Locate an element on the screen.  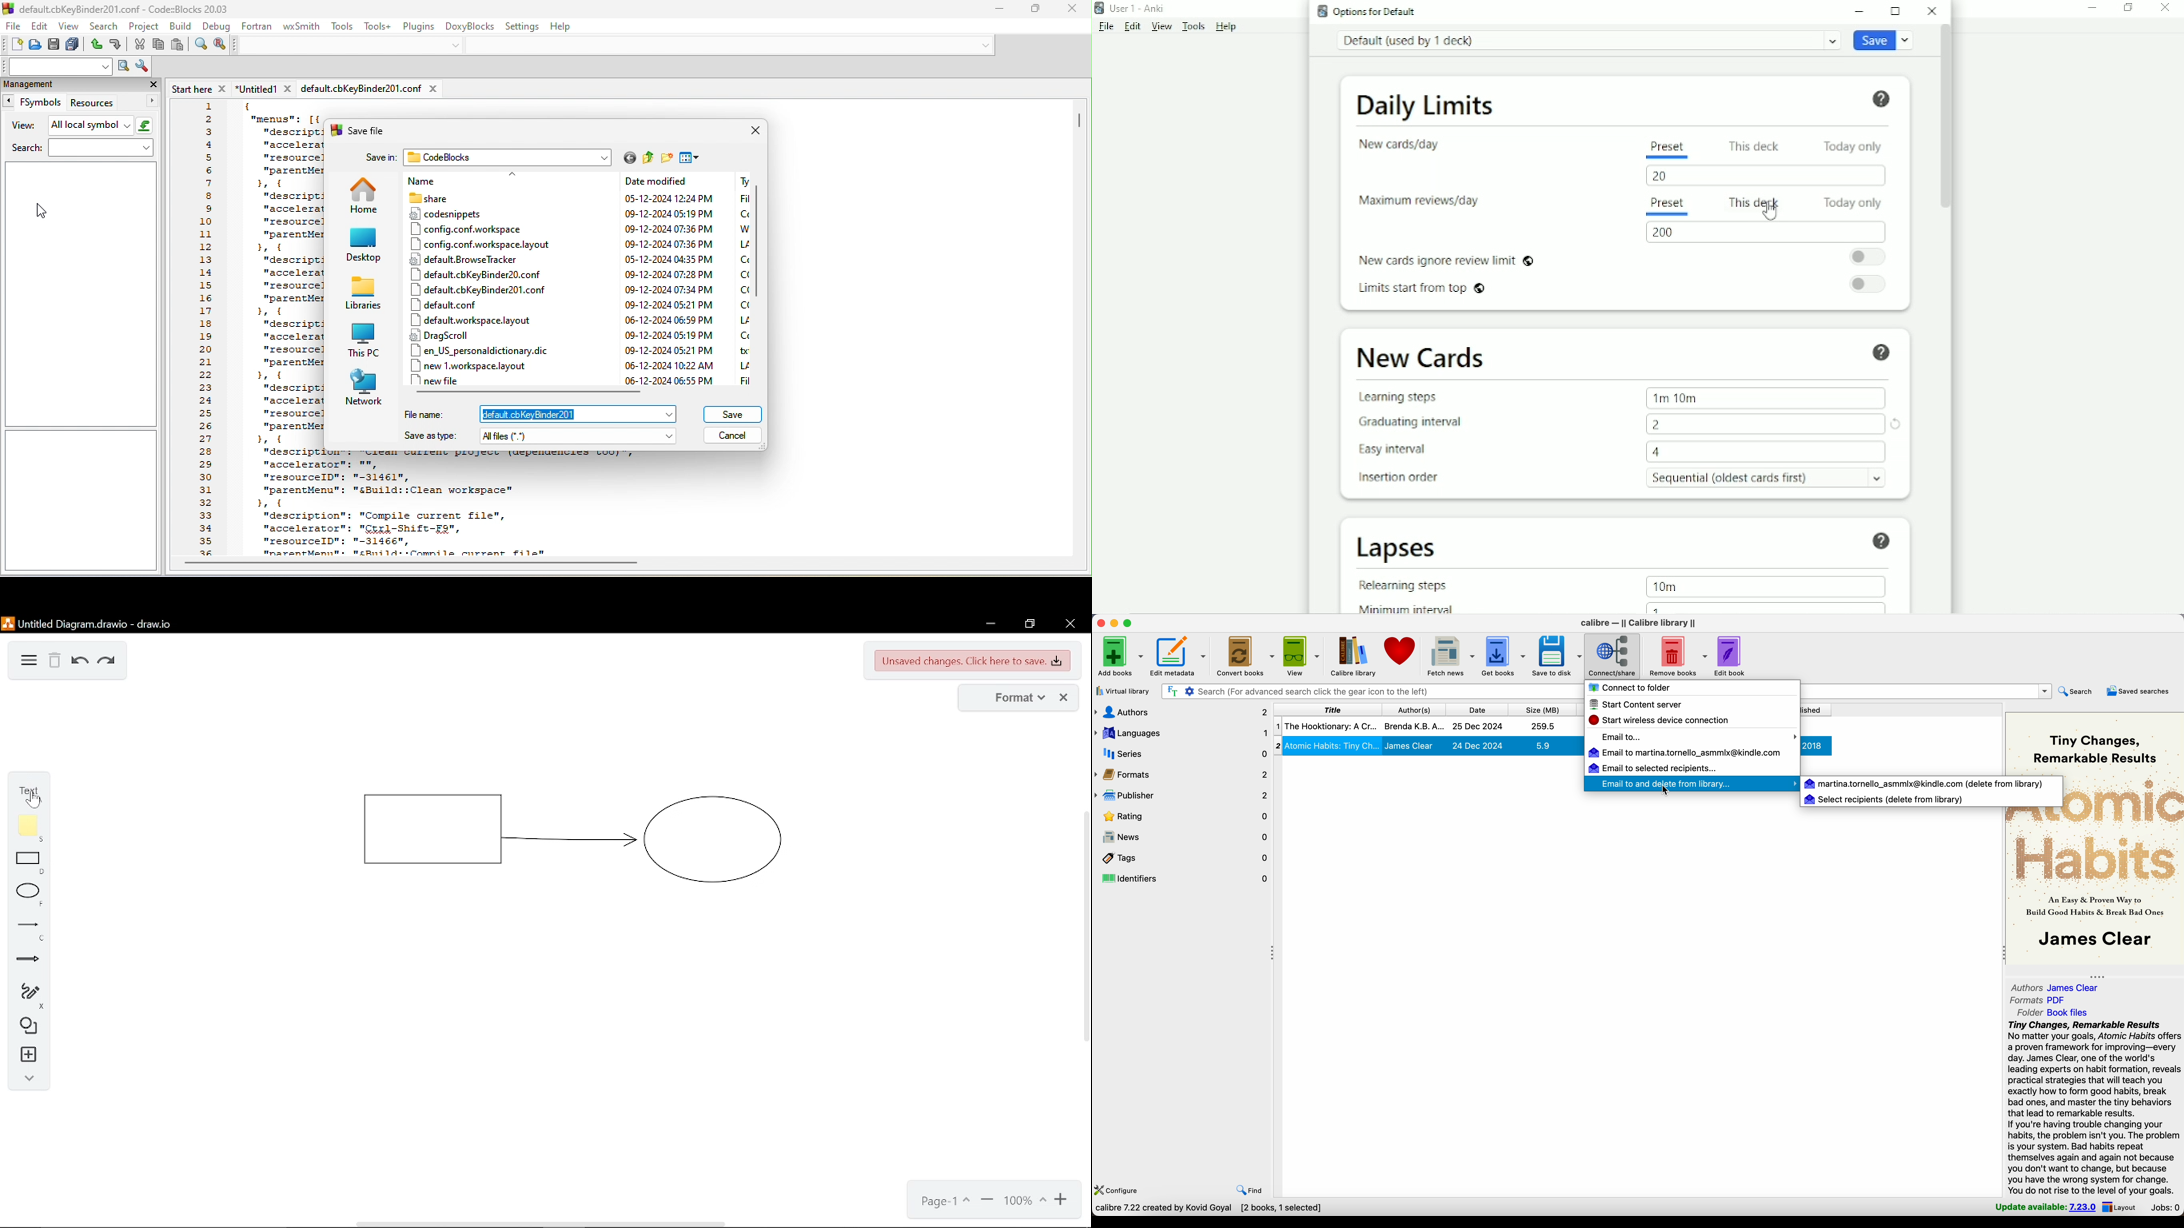
Maximum reviews/day is located at coordinates (1419, 201).